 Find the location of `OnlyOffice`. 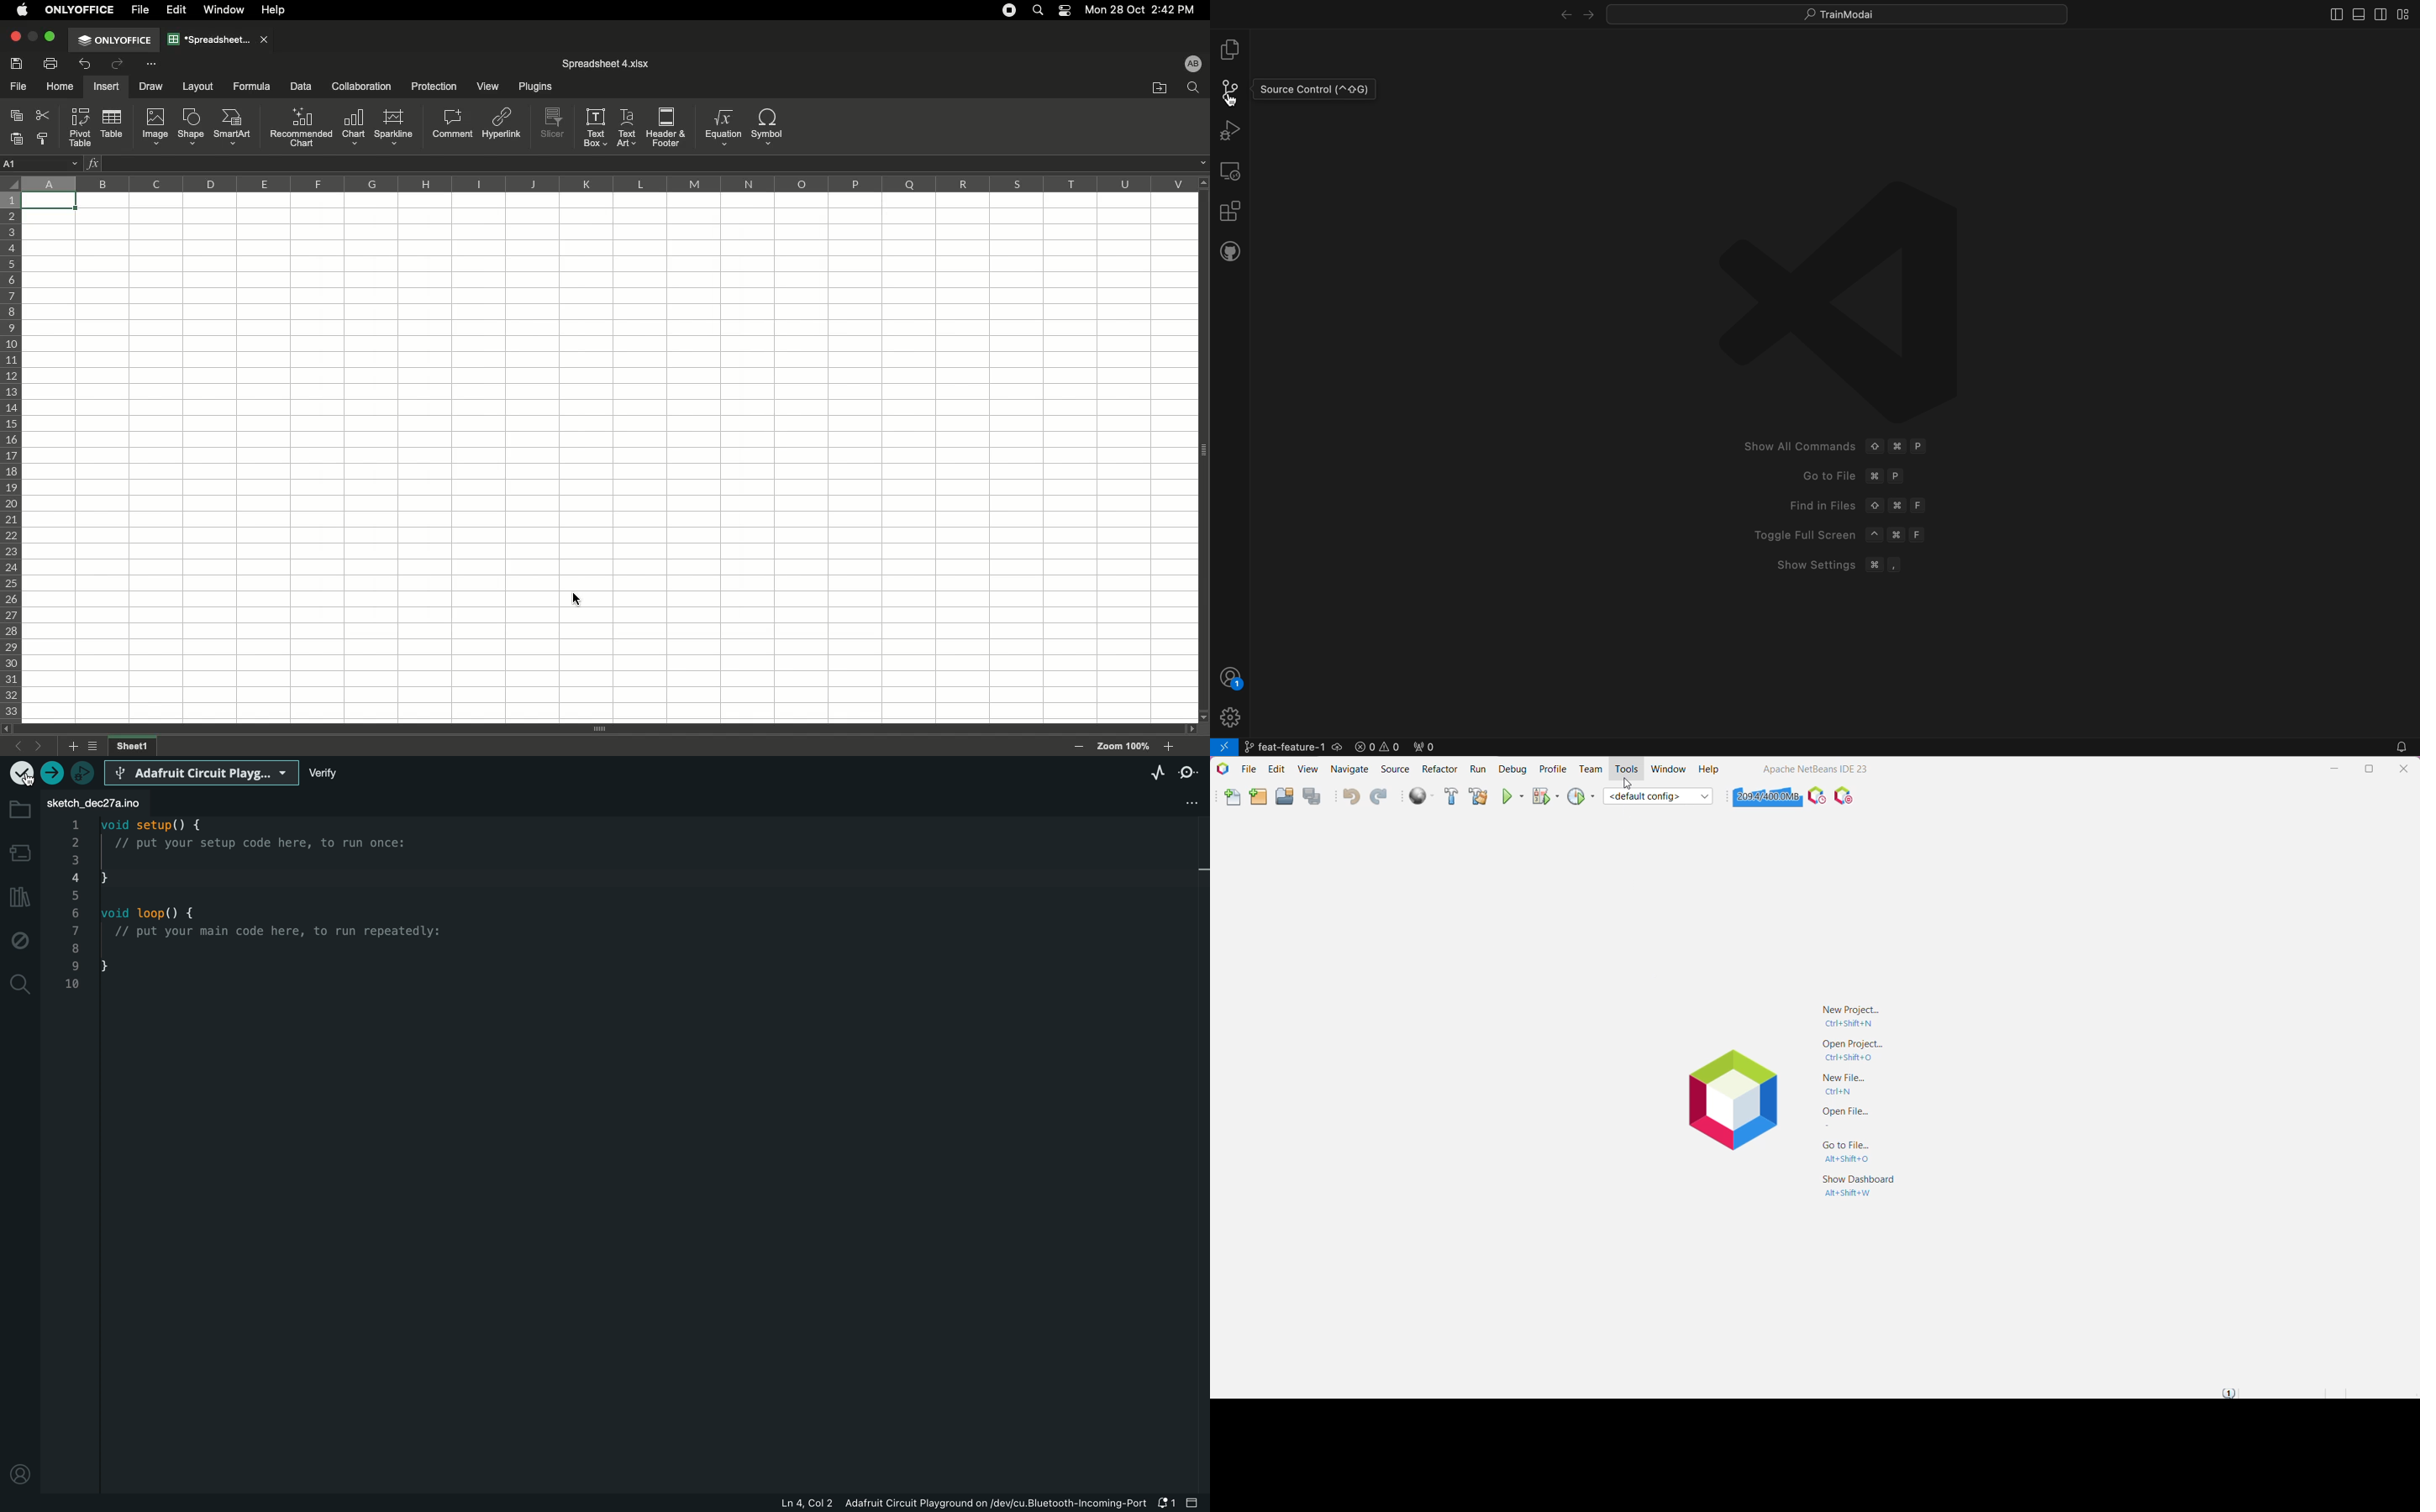

OnlyOffice is located at coordinates (81, 10).